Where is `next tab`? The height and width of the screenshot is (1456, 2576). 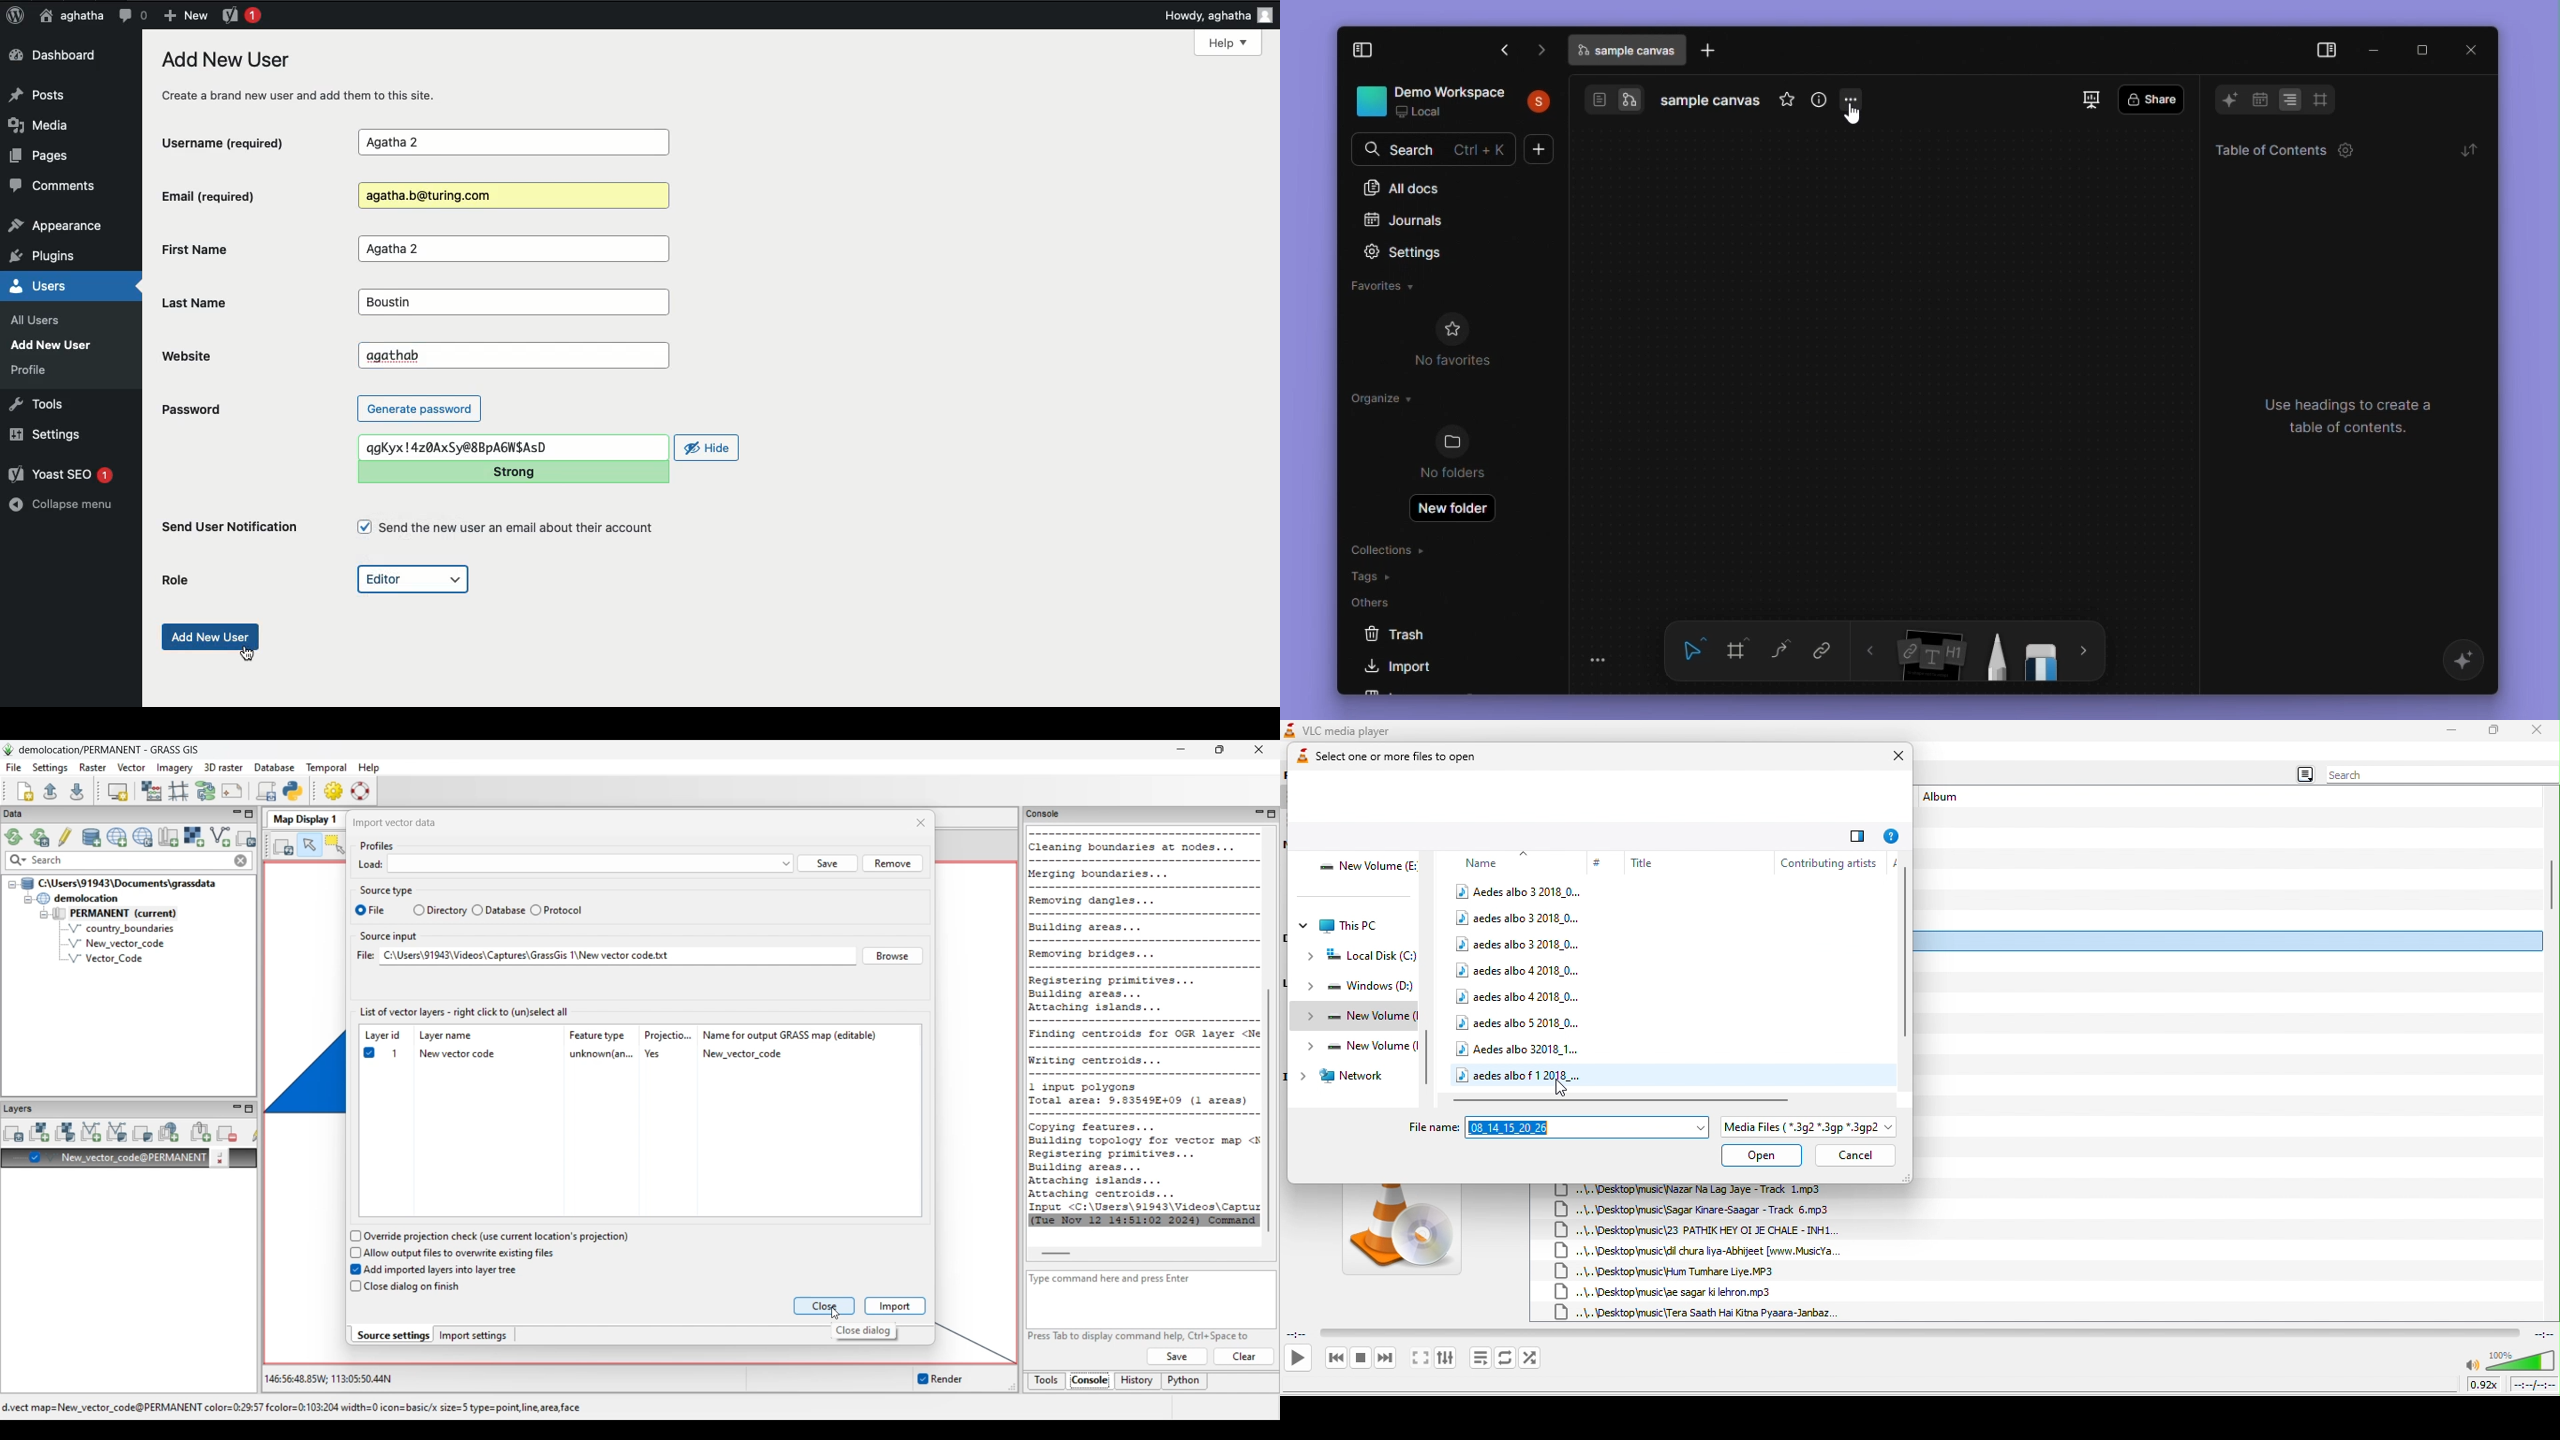 next tab is located at coordinates (1542, 50).